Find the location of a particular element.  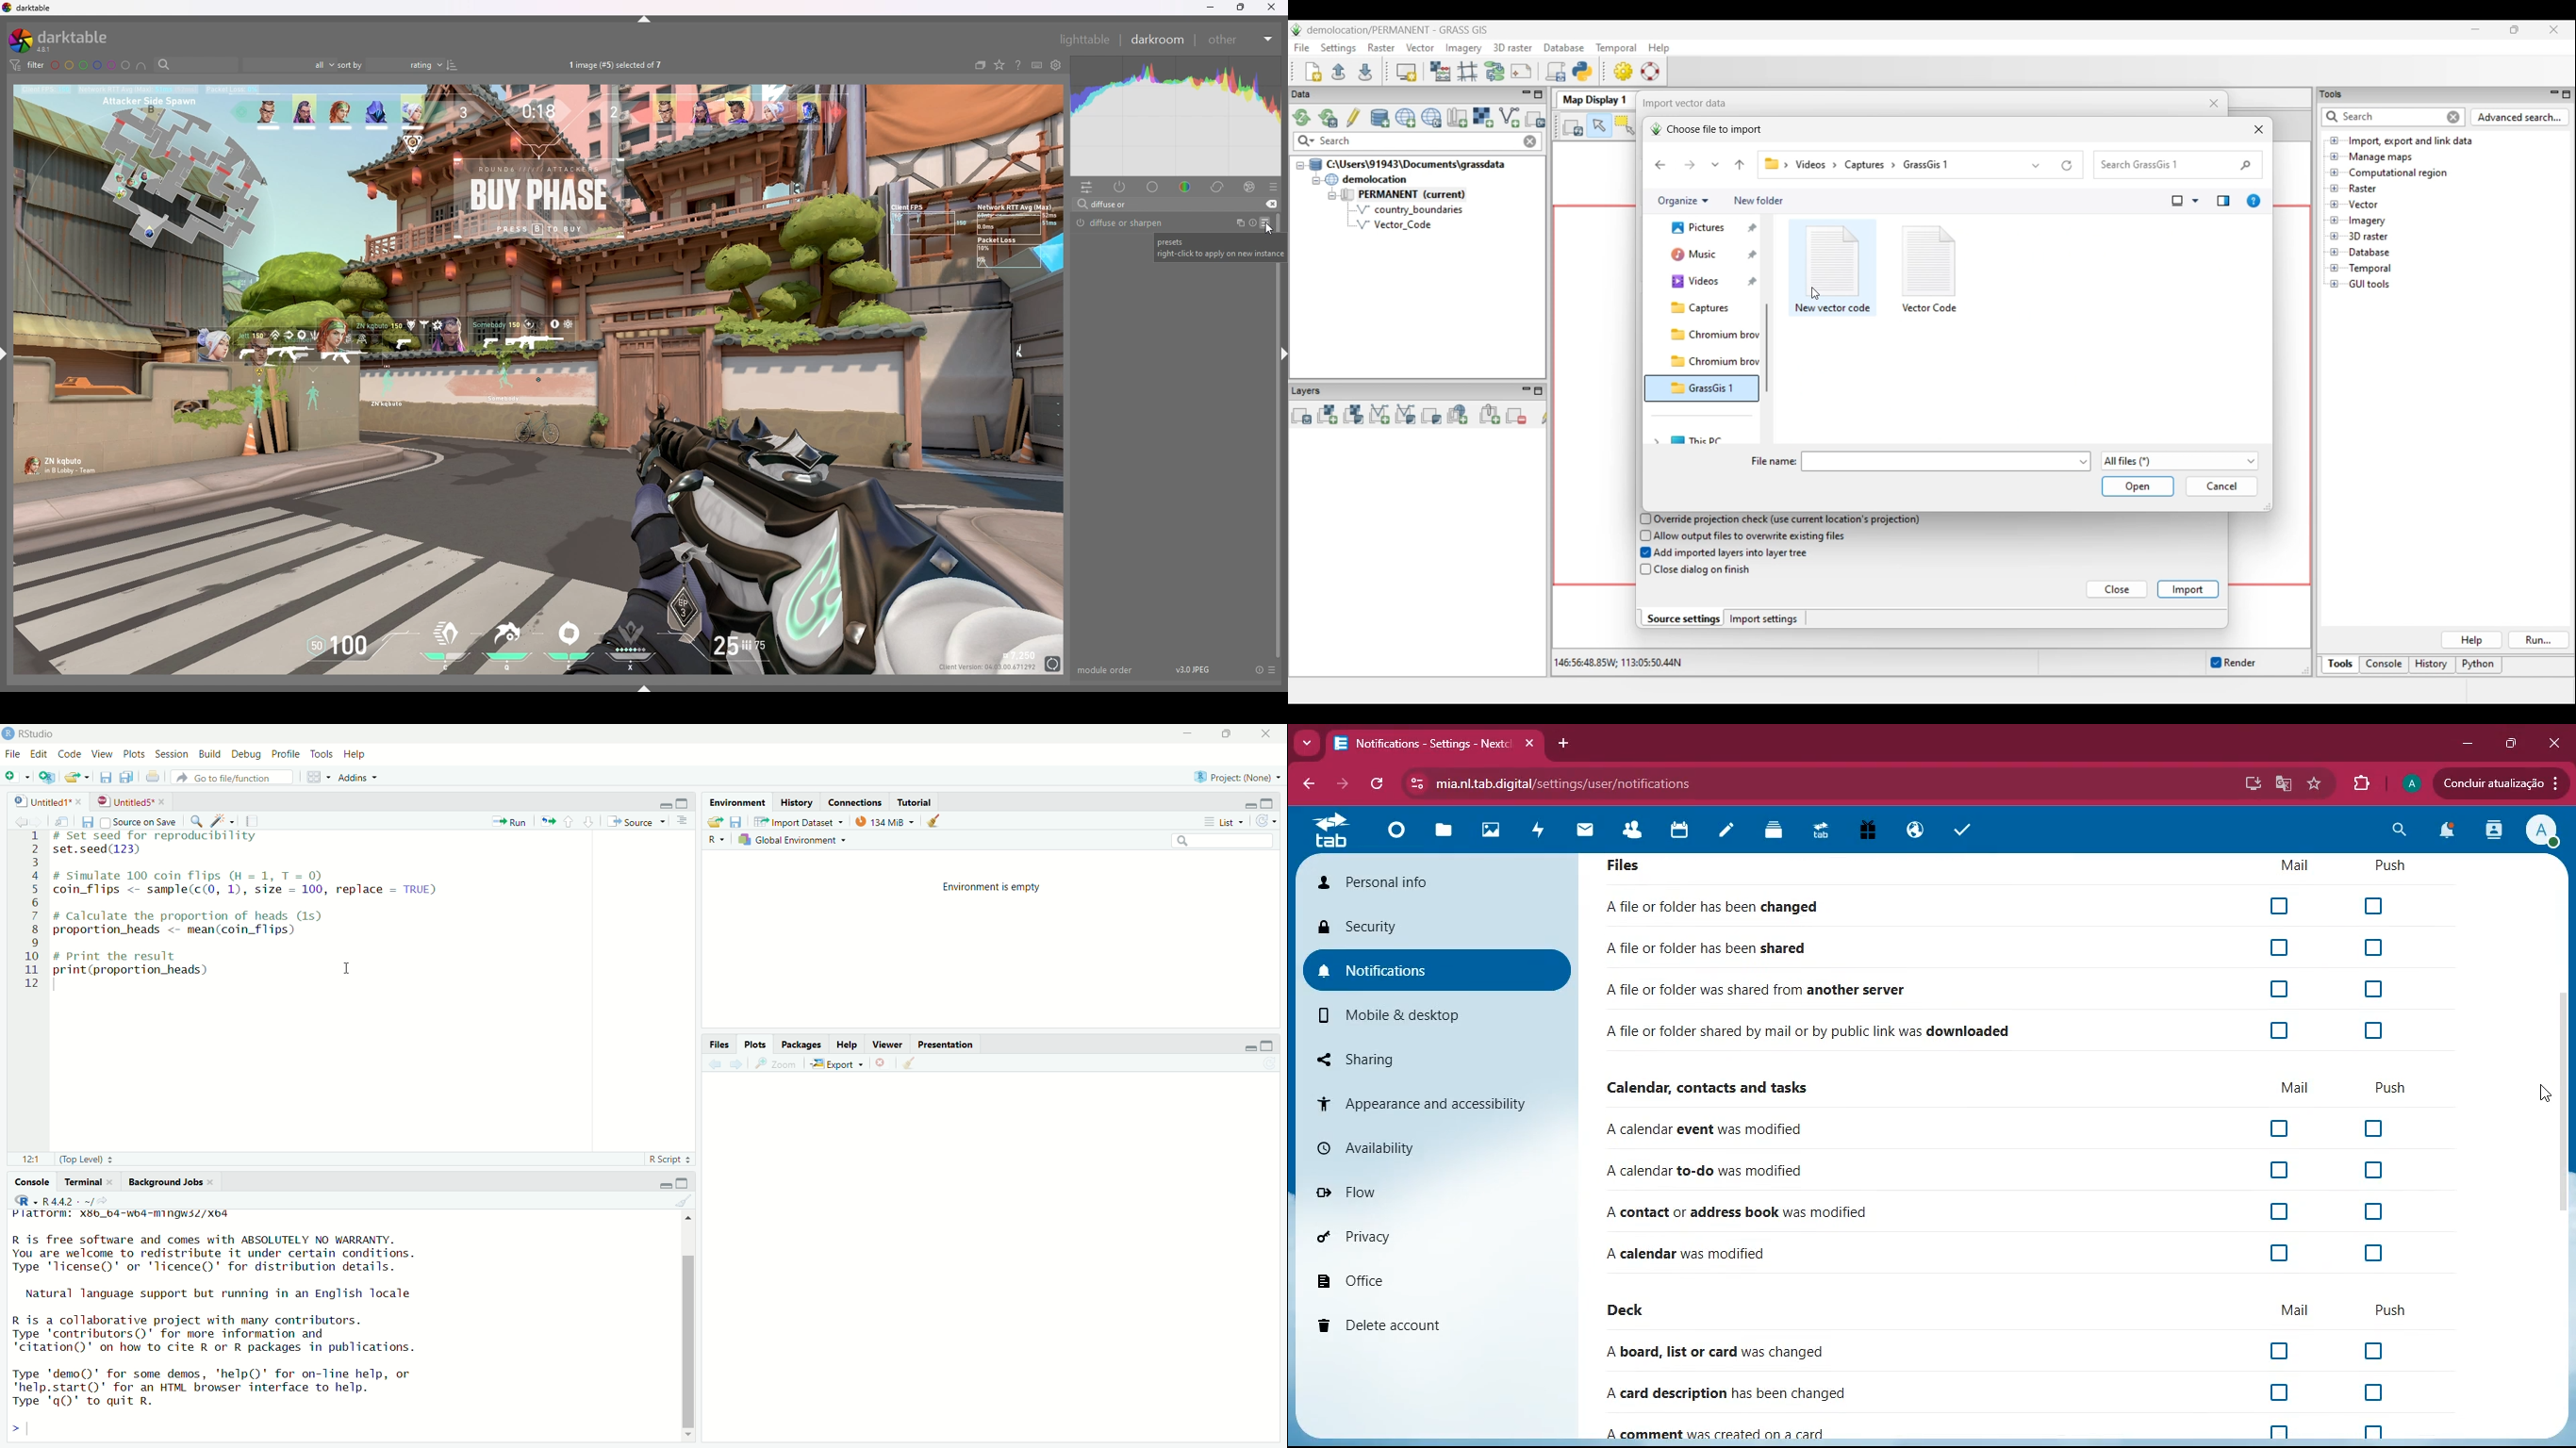

notifications is located at coordinates (2447, 833).